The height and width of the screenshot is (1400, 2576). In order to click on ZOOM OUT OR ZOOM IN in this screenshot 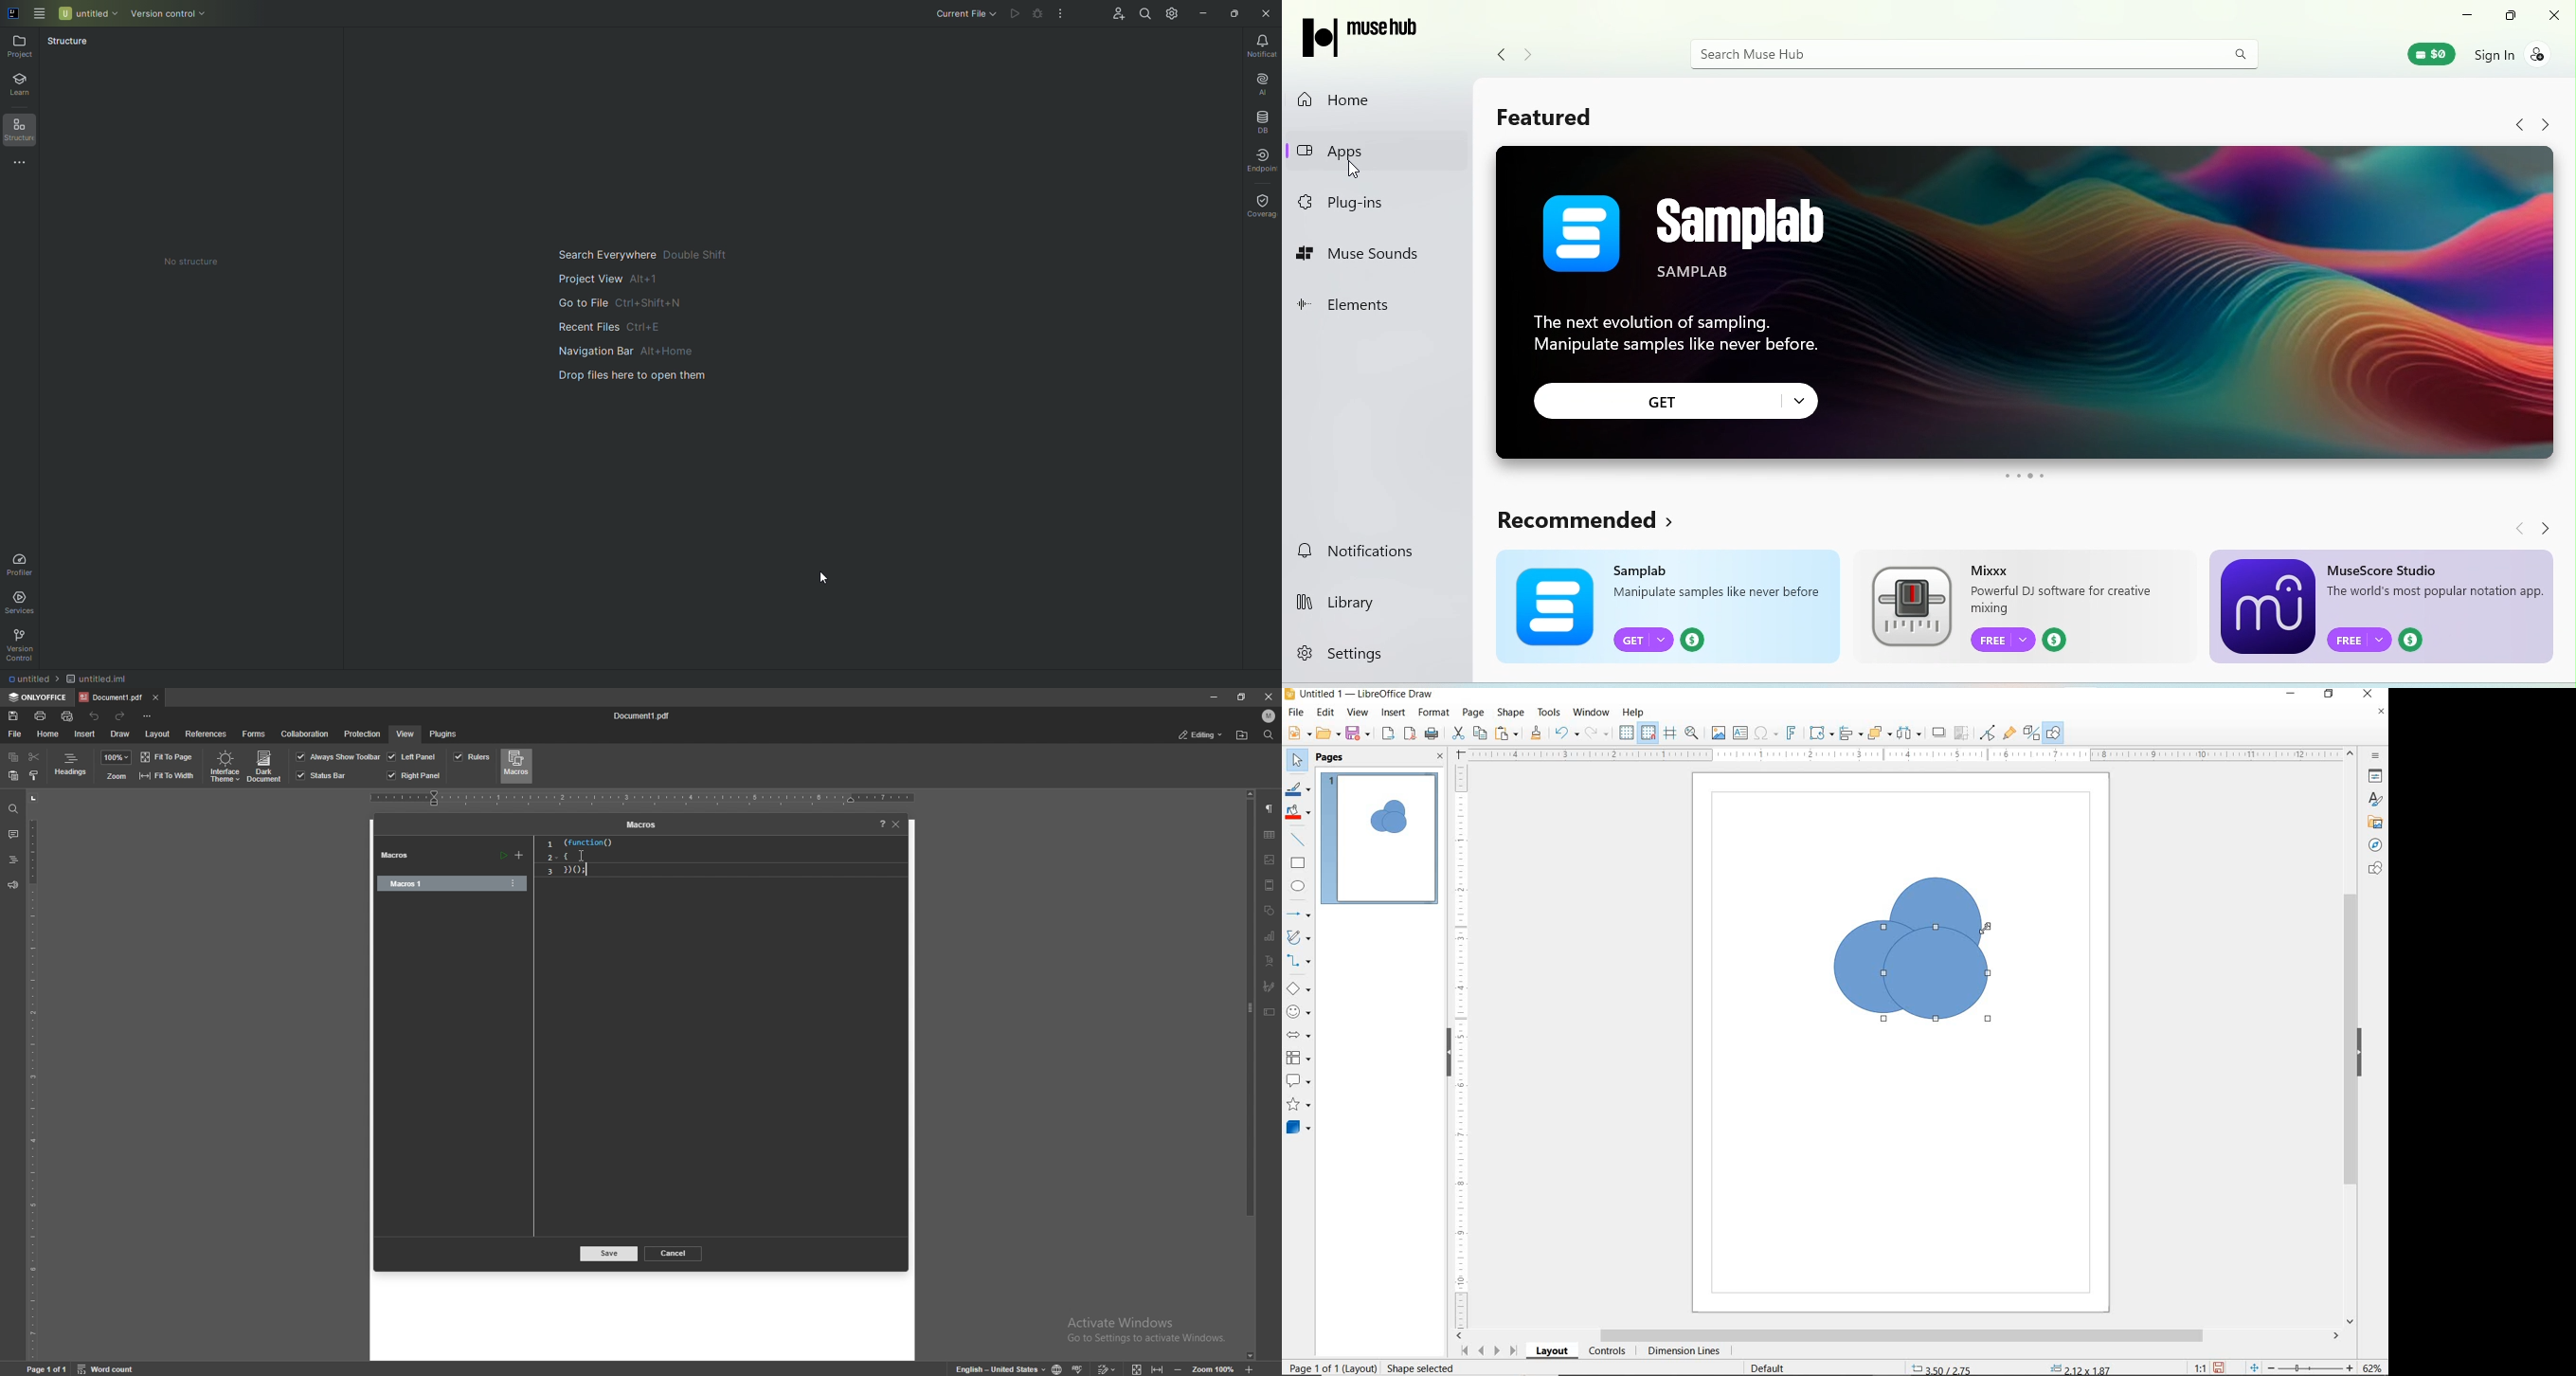, I will do `click(2302, 1368)`.